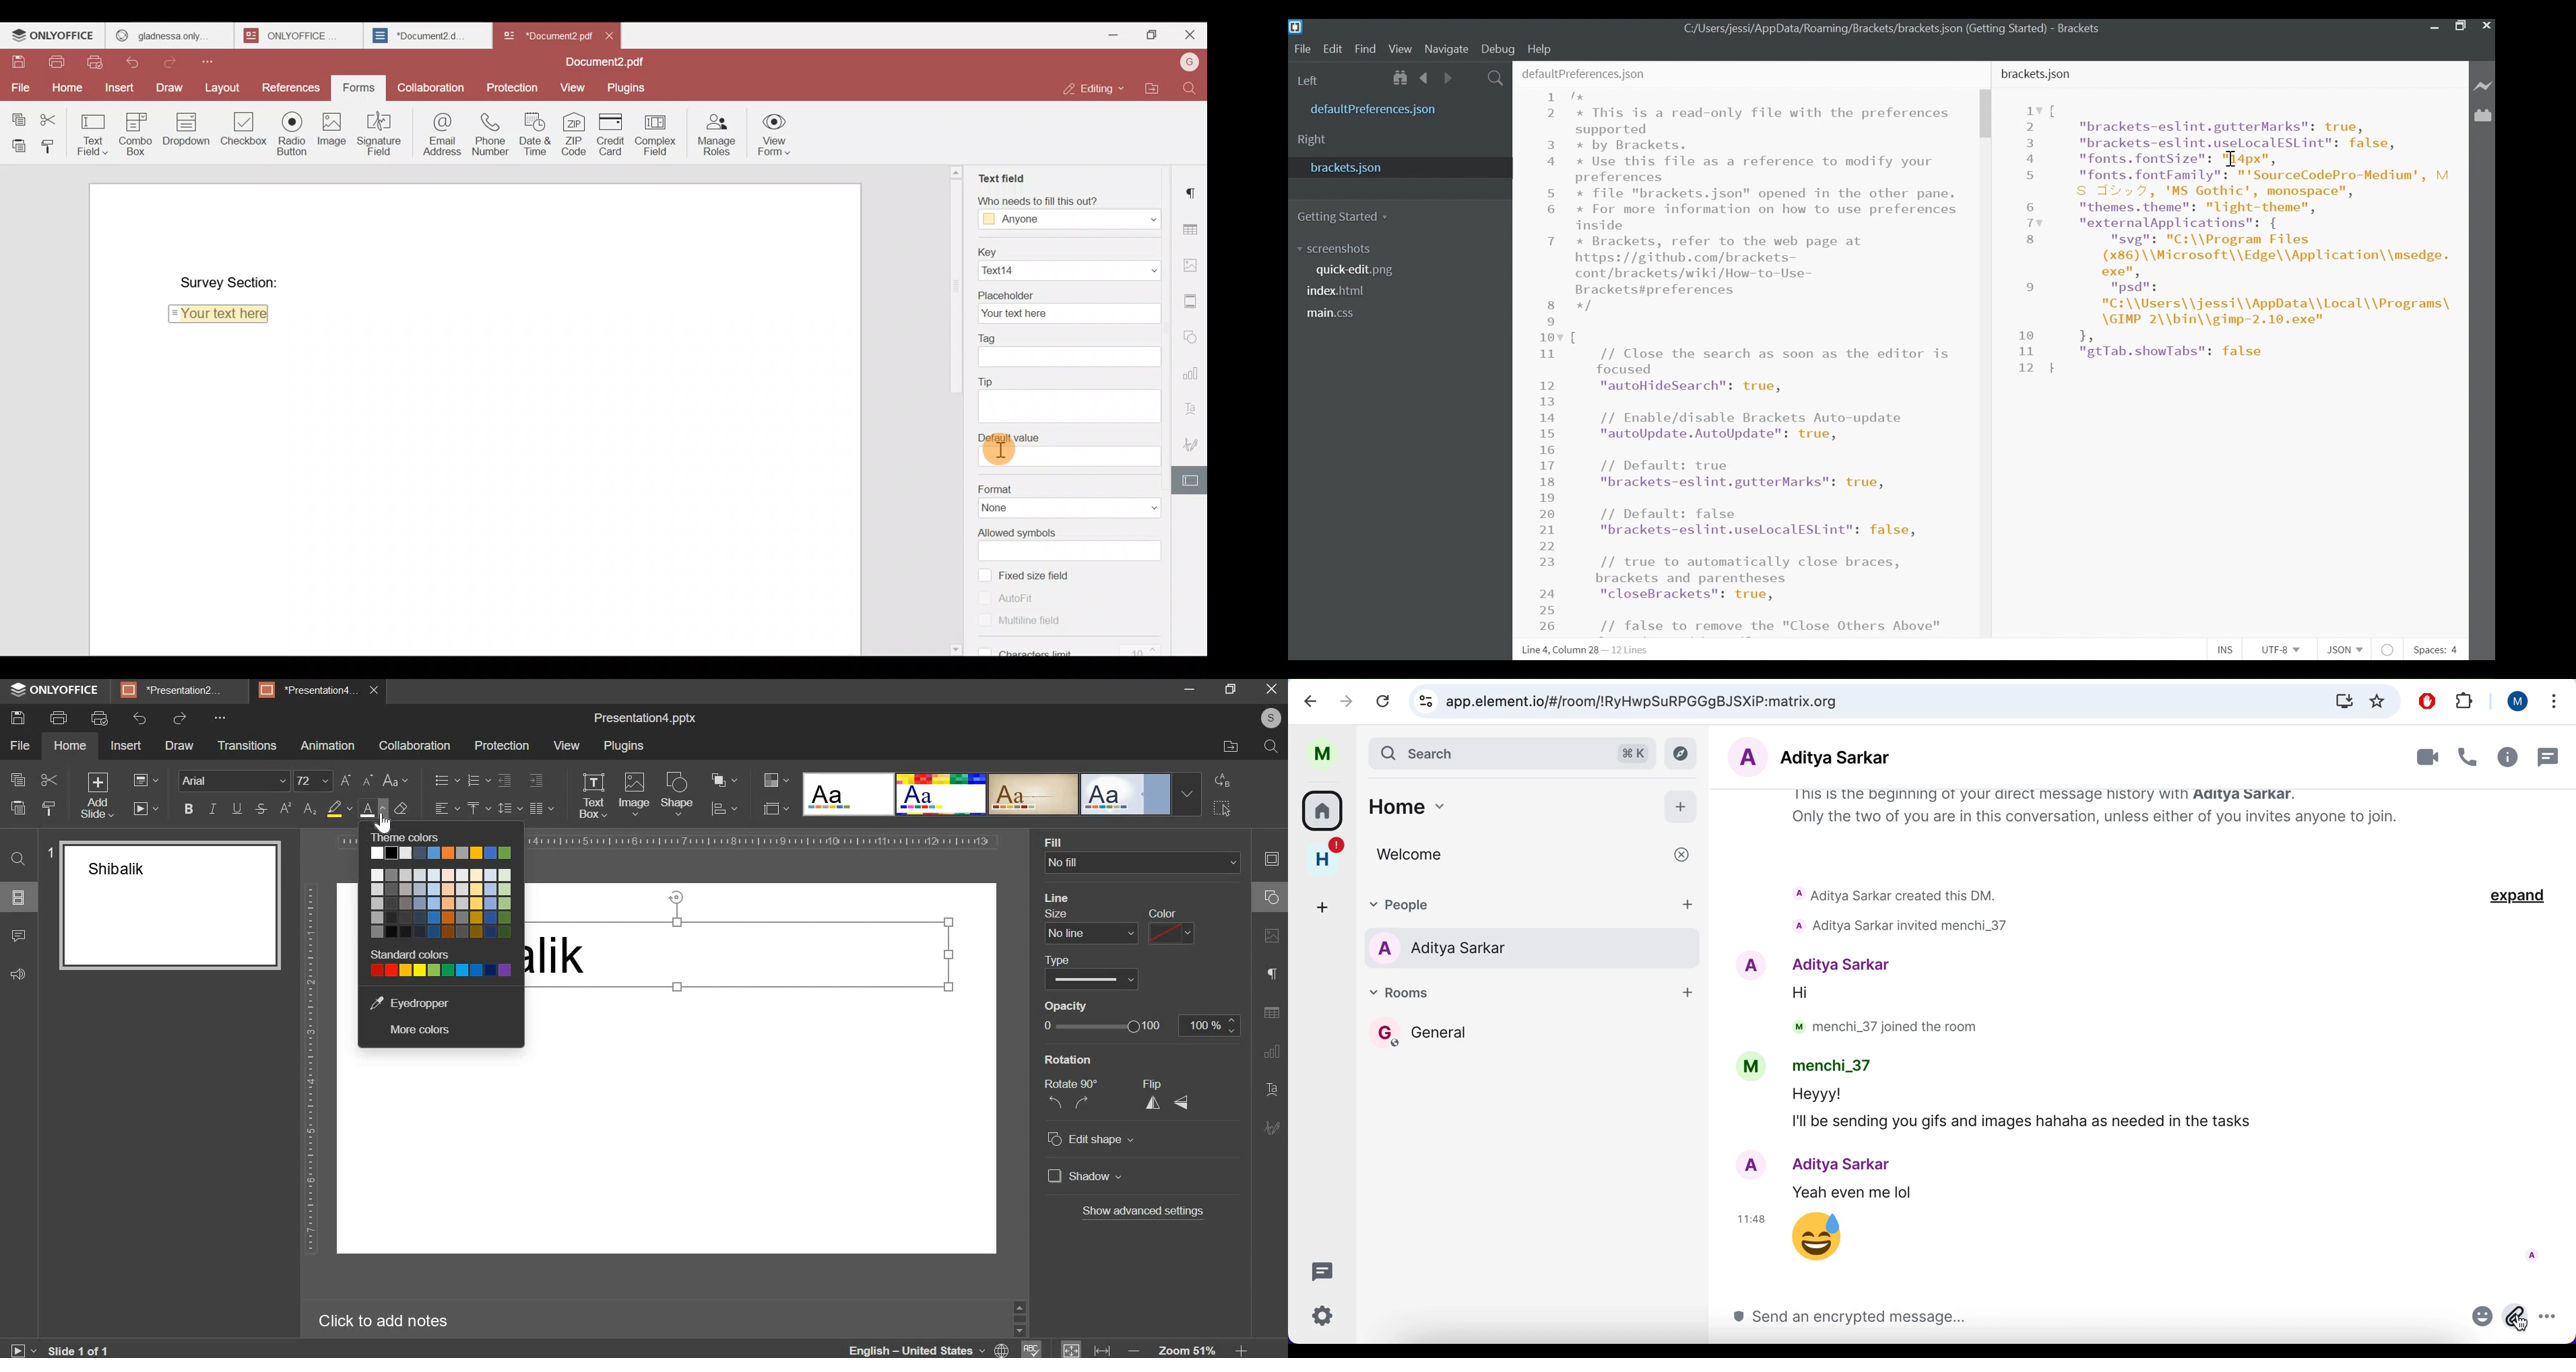 The image size is (2576, 1372). What do you see at coordinates (1357, 270) in the screenshot?
I see `quick-edit.png File` at bounding box center [1357, 270].